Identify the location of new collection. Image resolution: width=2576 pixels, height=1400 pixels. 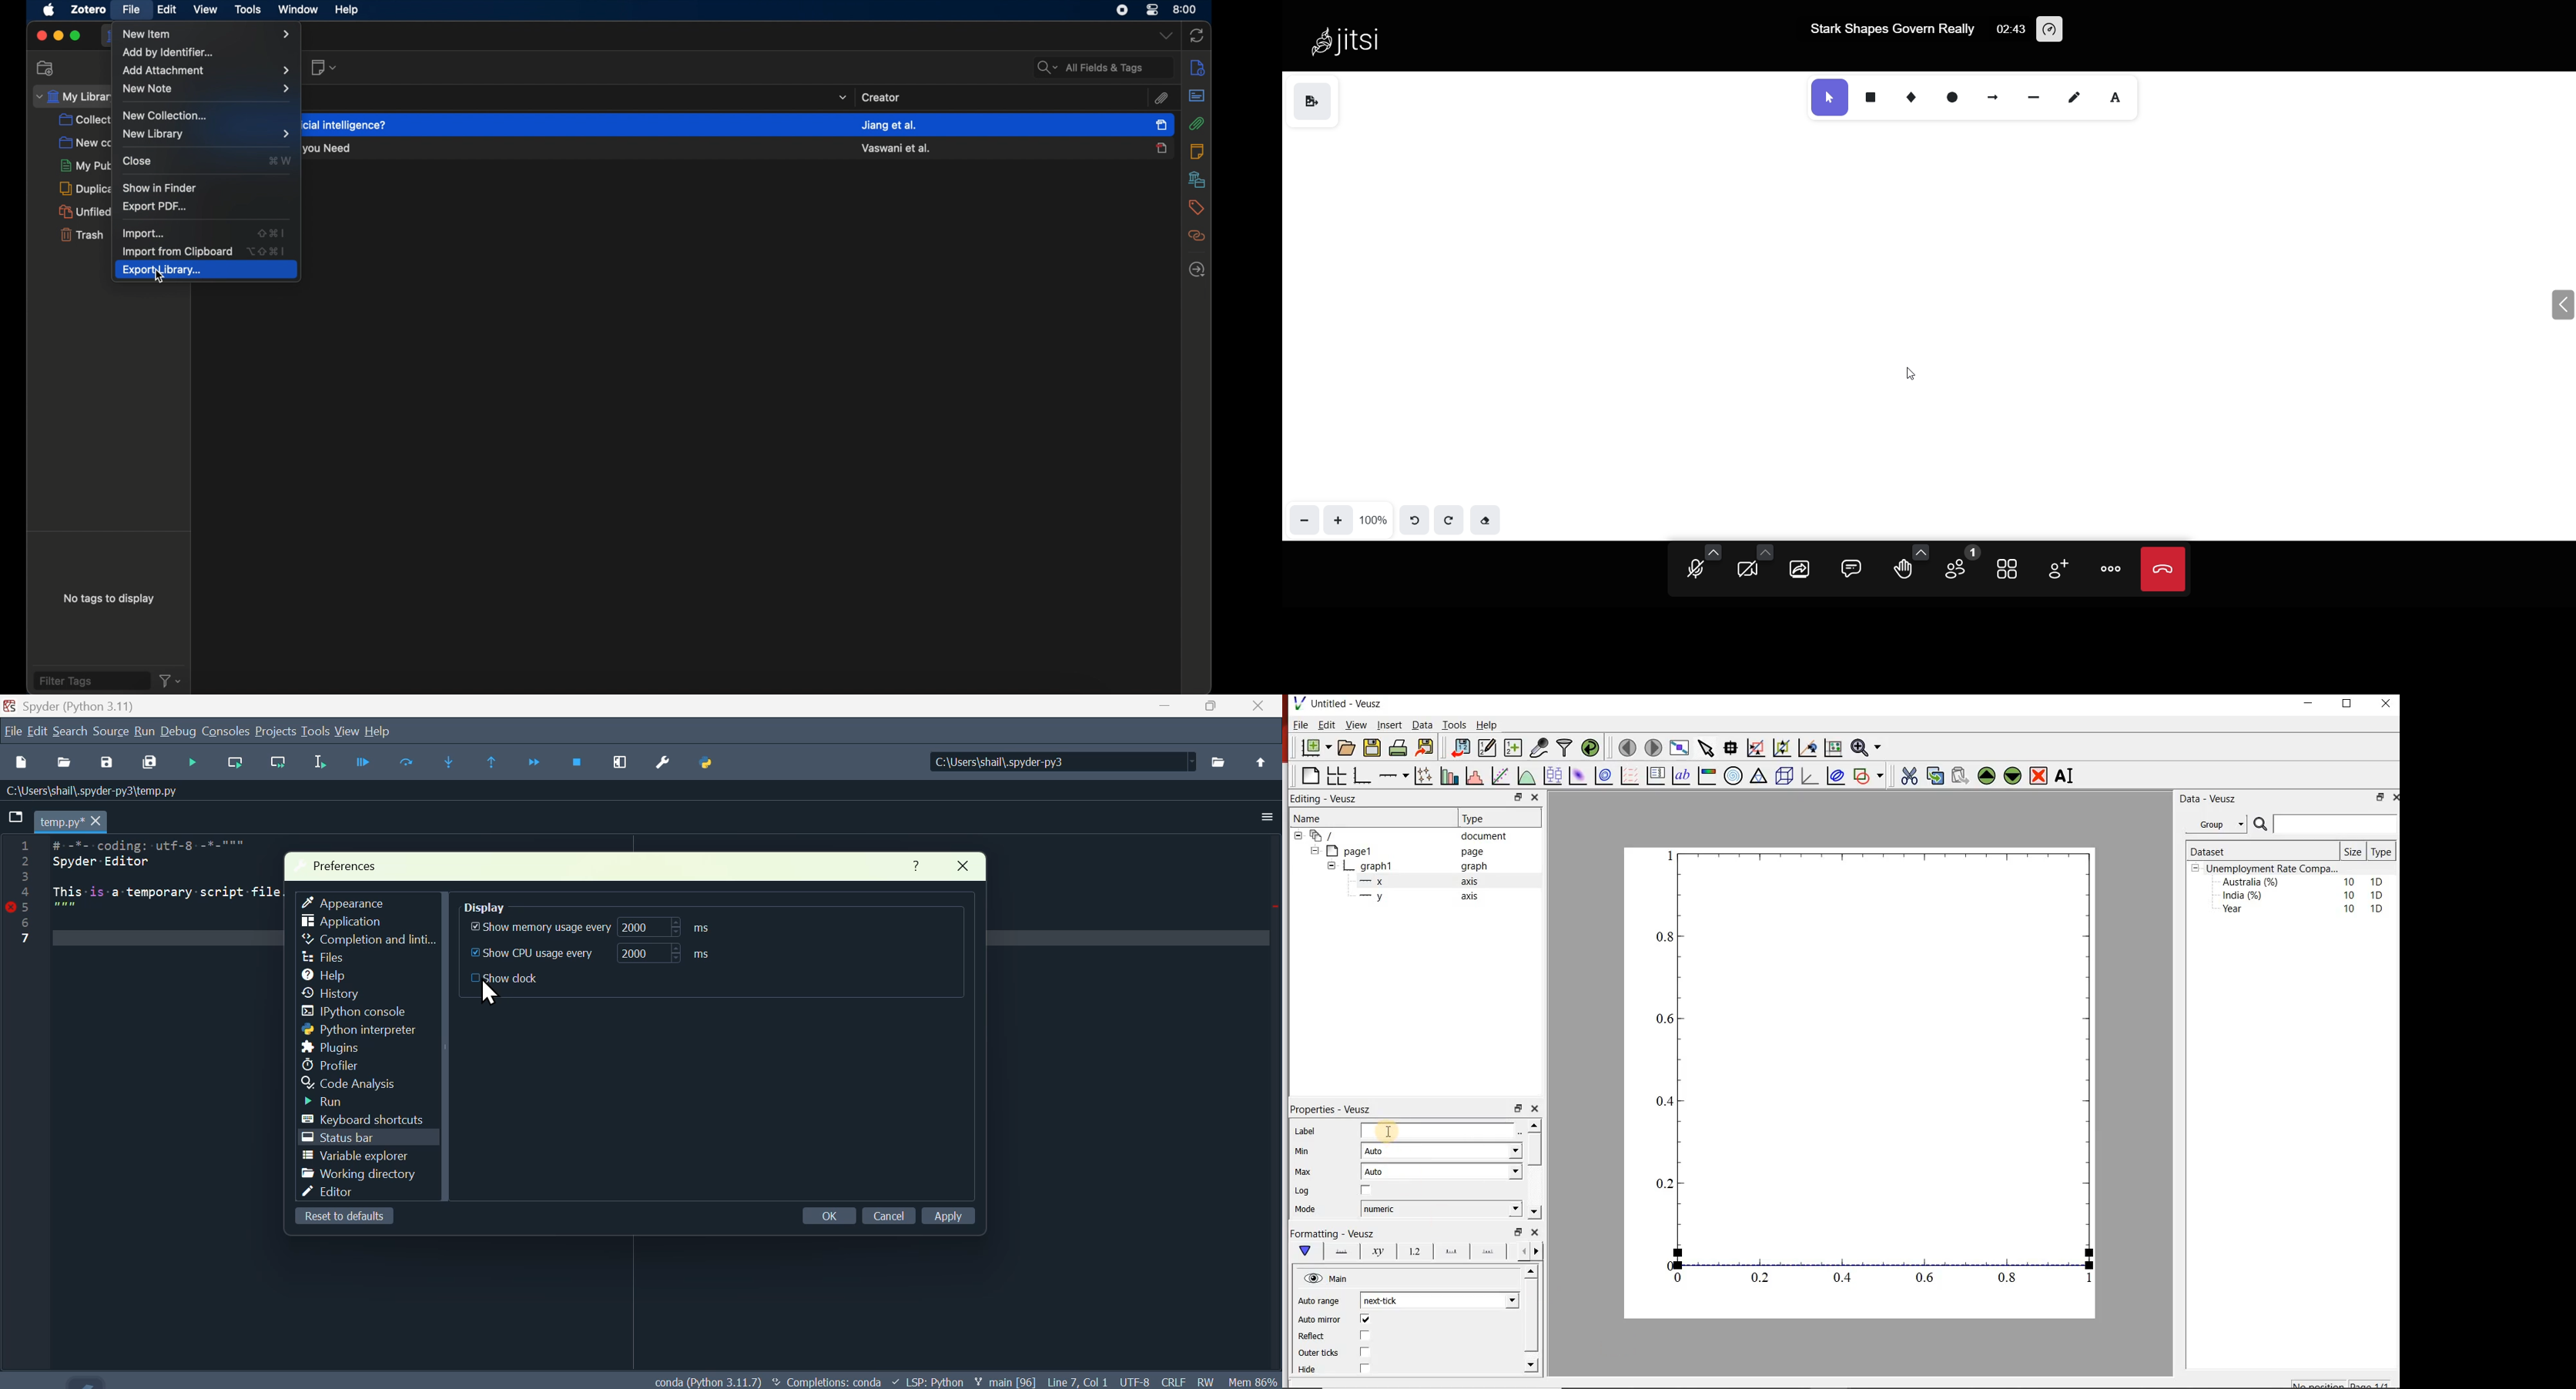
(46, 68).